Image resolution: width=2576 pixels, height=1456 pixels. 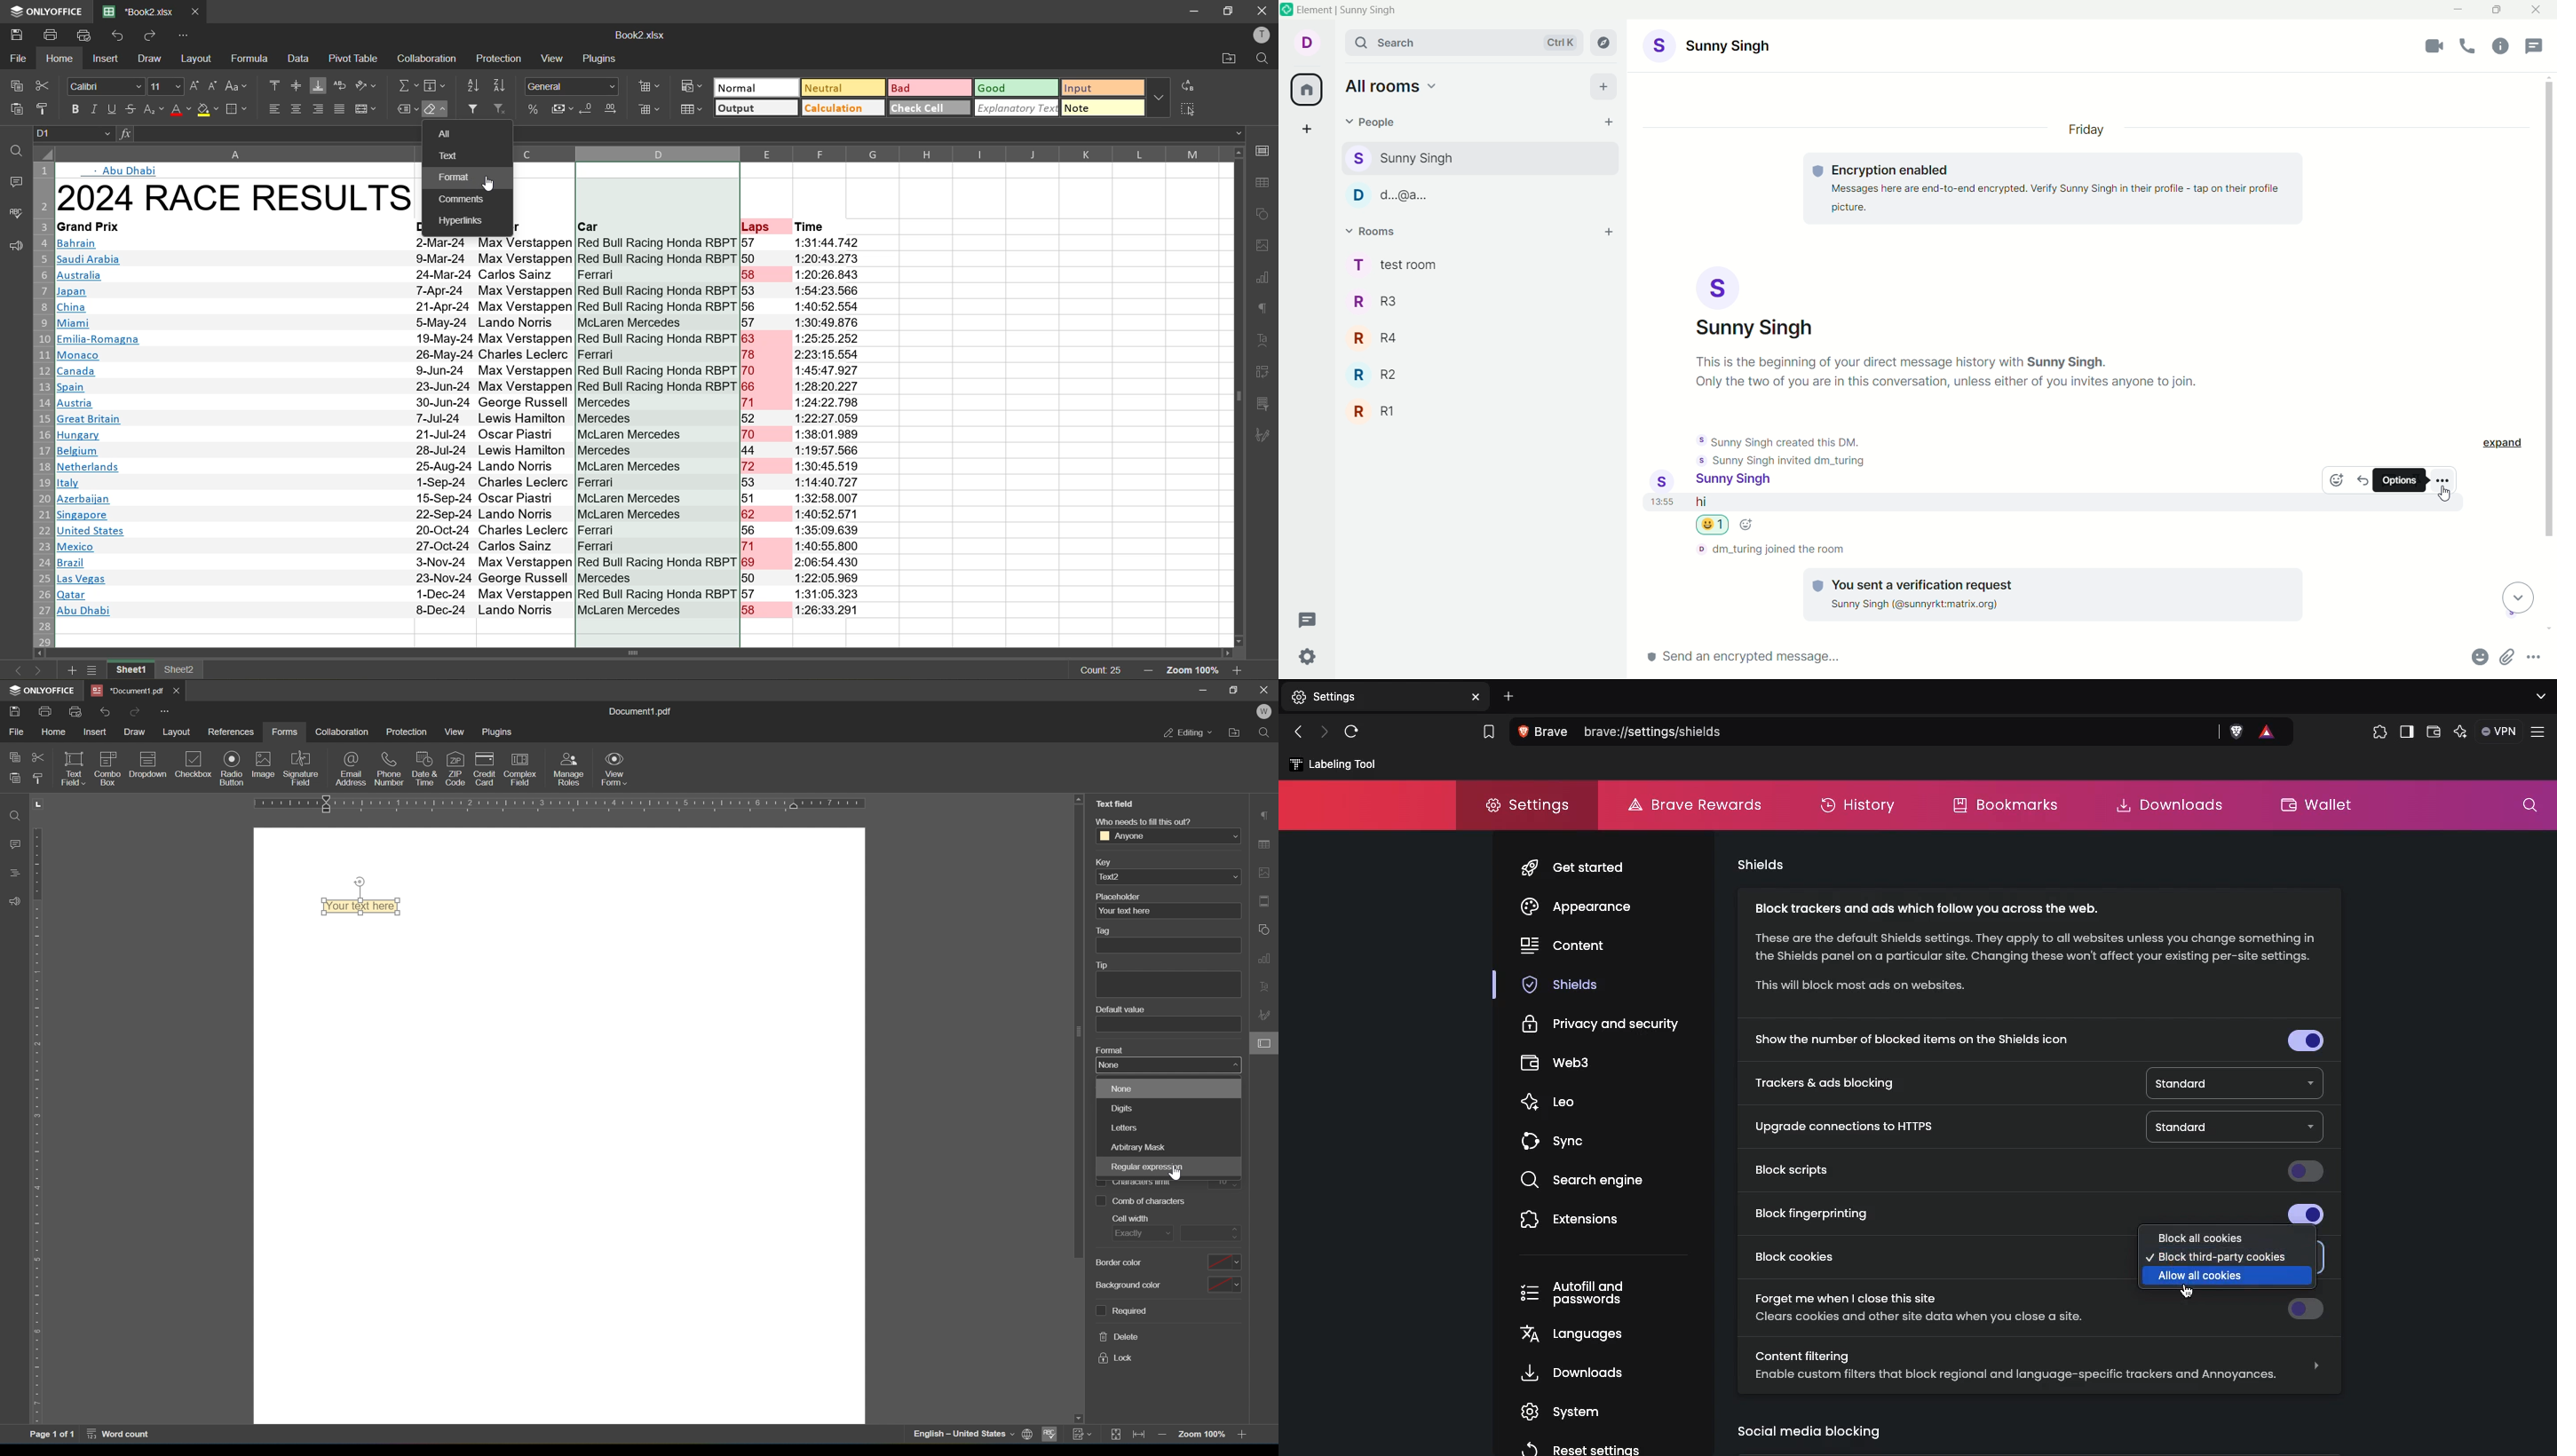 What do you see at coordinates (758, 87) in the screenshot?
I see `normal` at bounding box center [758, 87].